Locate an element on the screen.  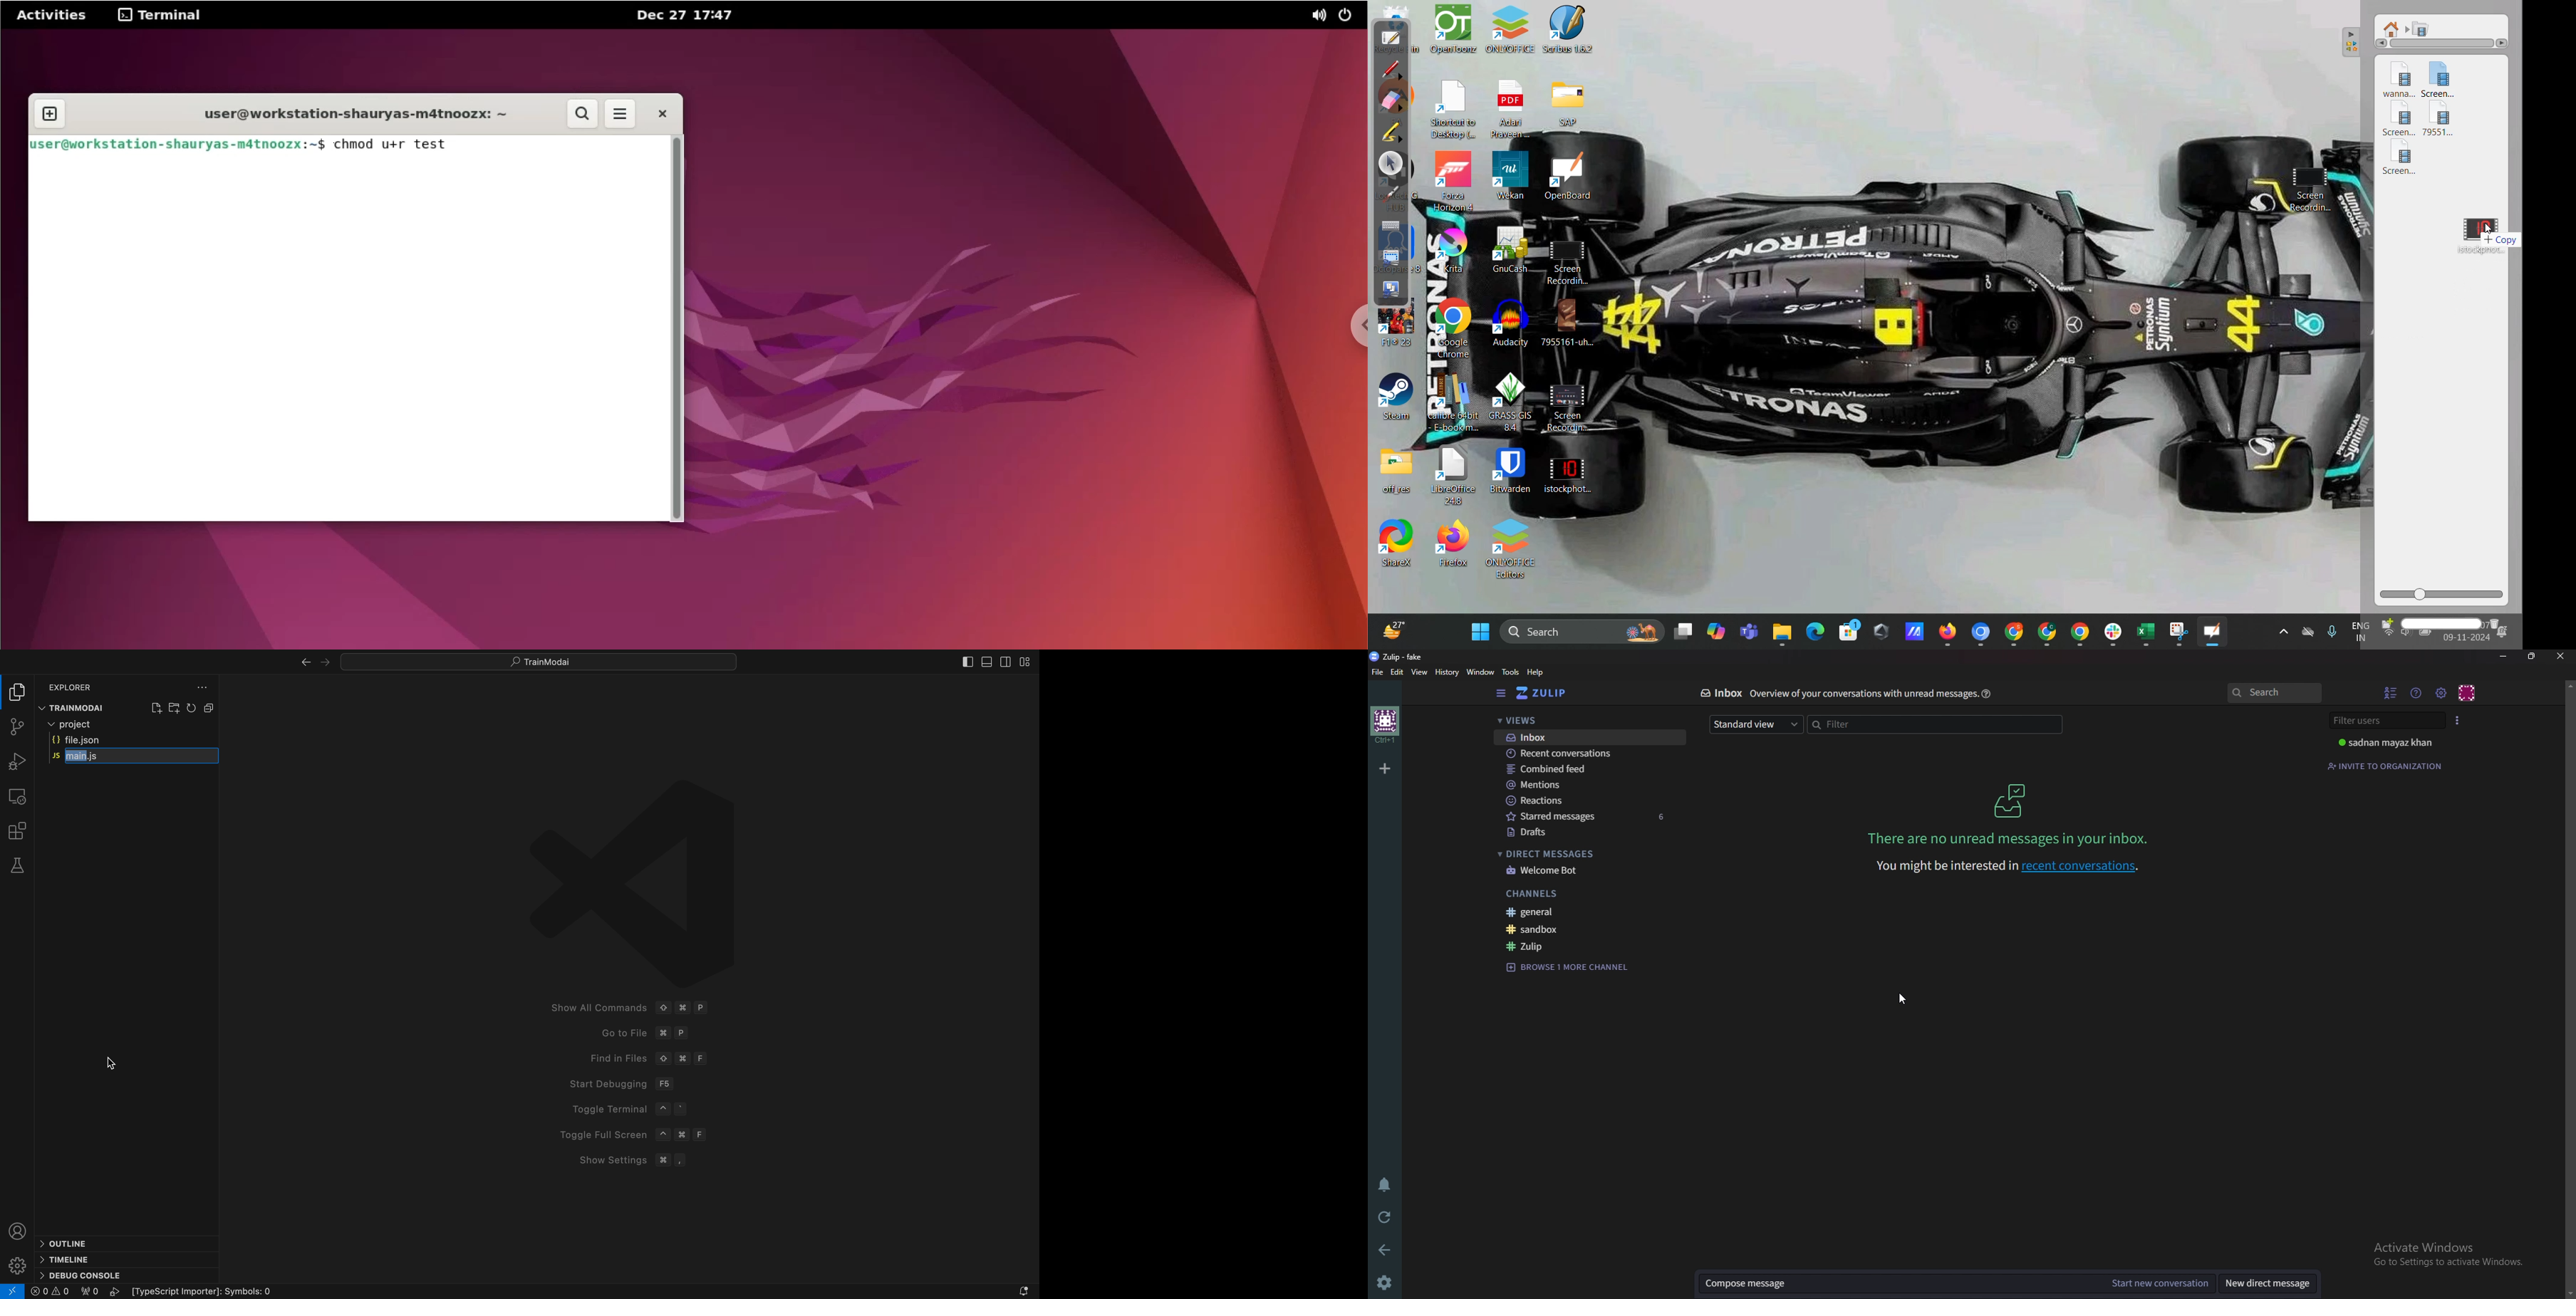
Combined feed is located at coordinates (1591, 770).